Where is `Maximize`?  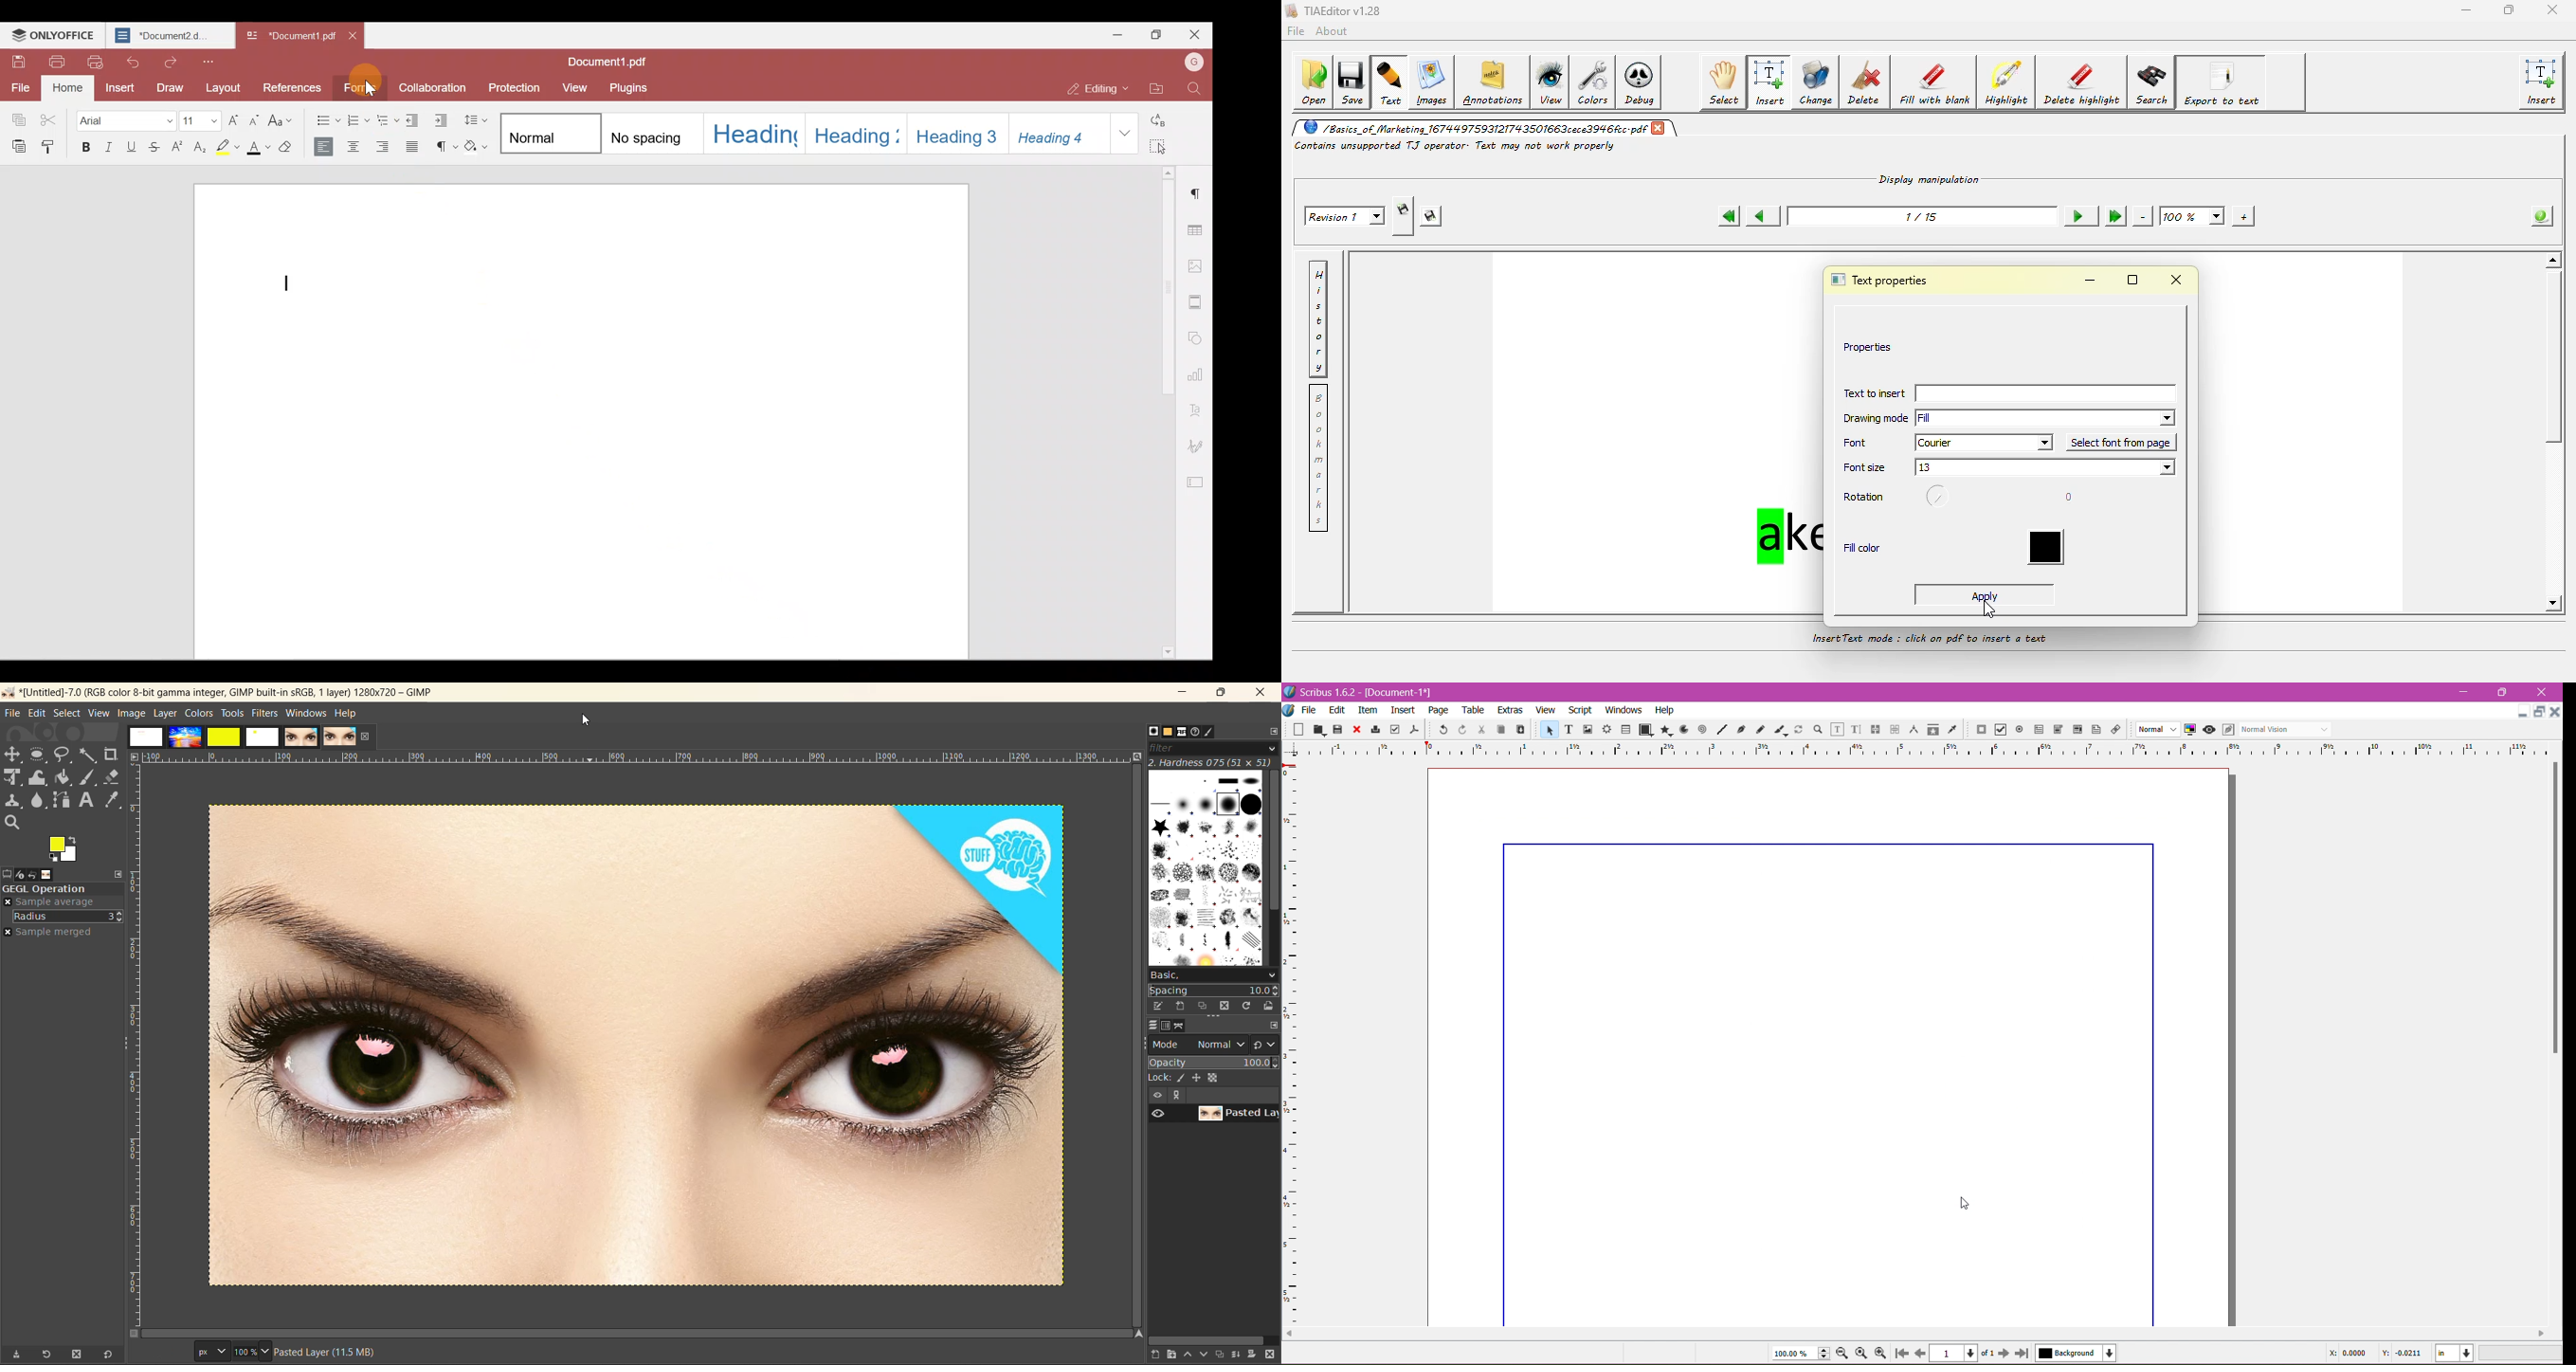
Maximize is located at coordinates (1157, 33).